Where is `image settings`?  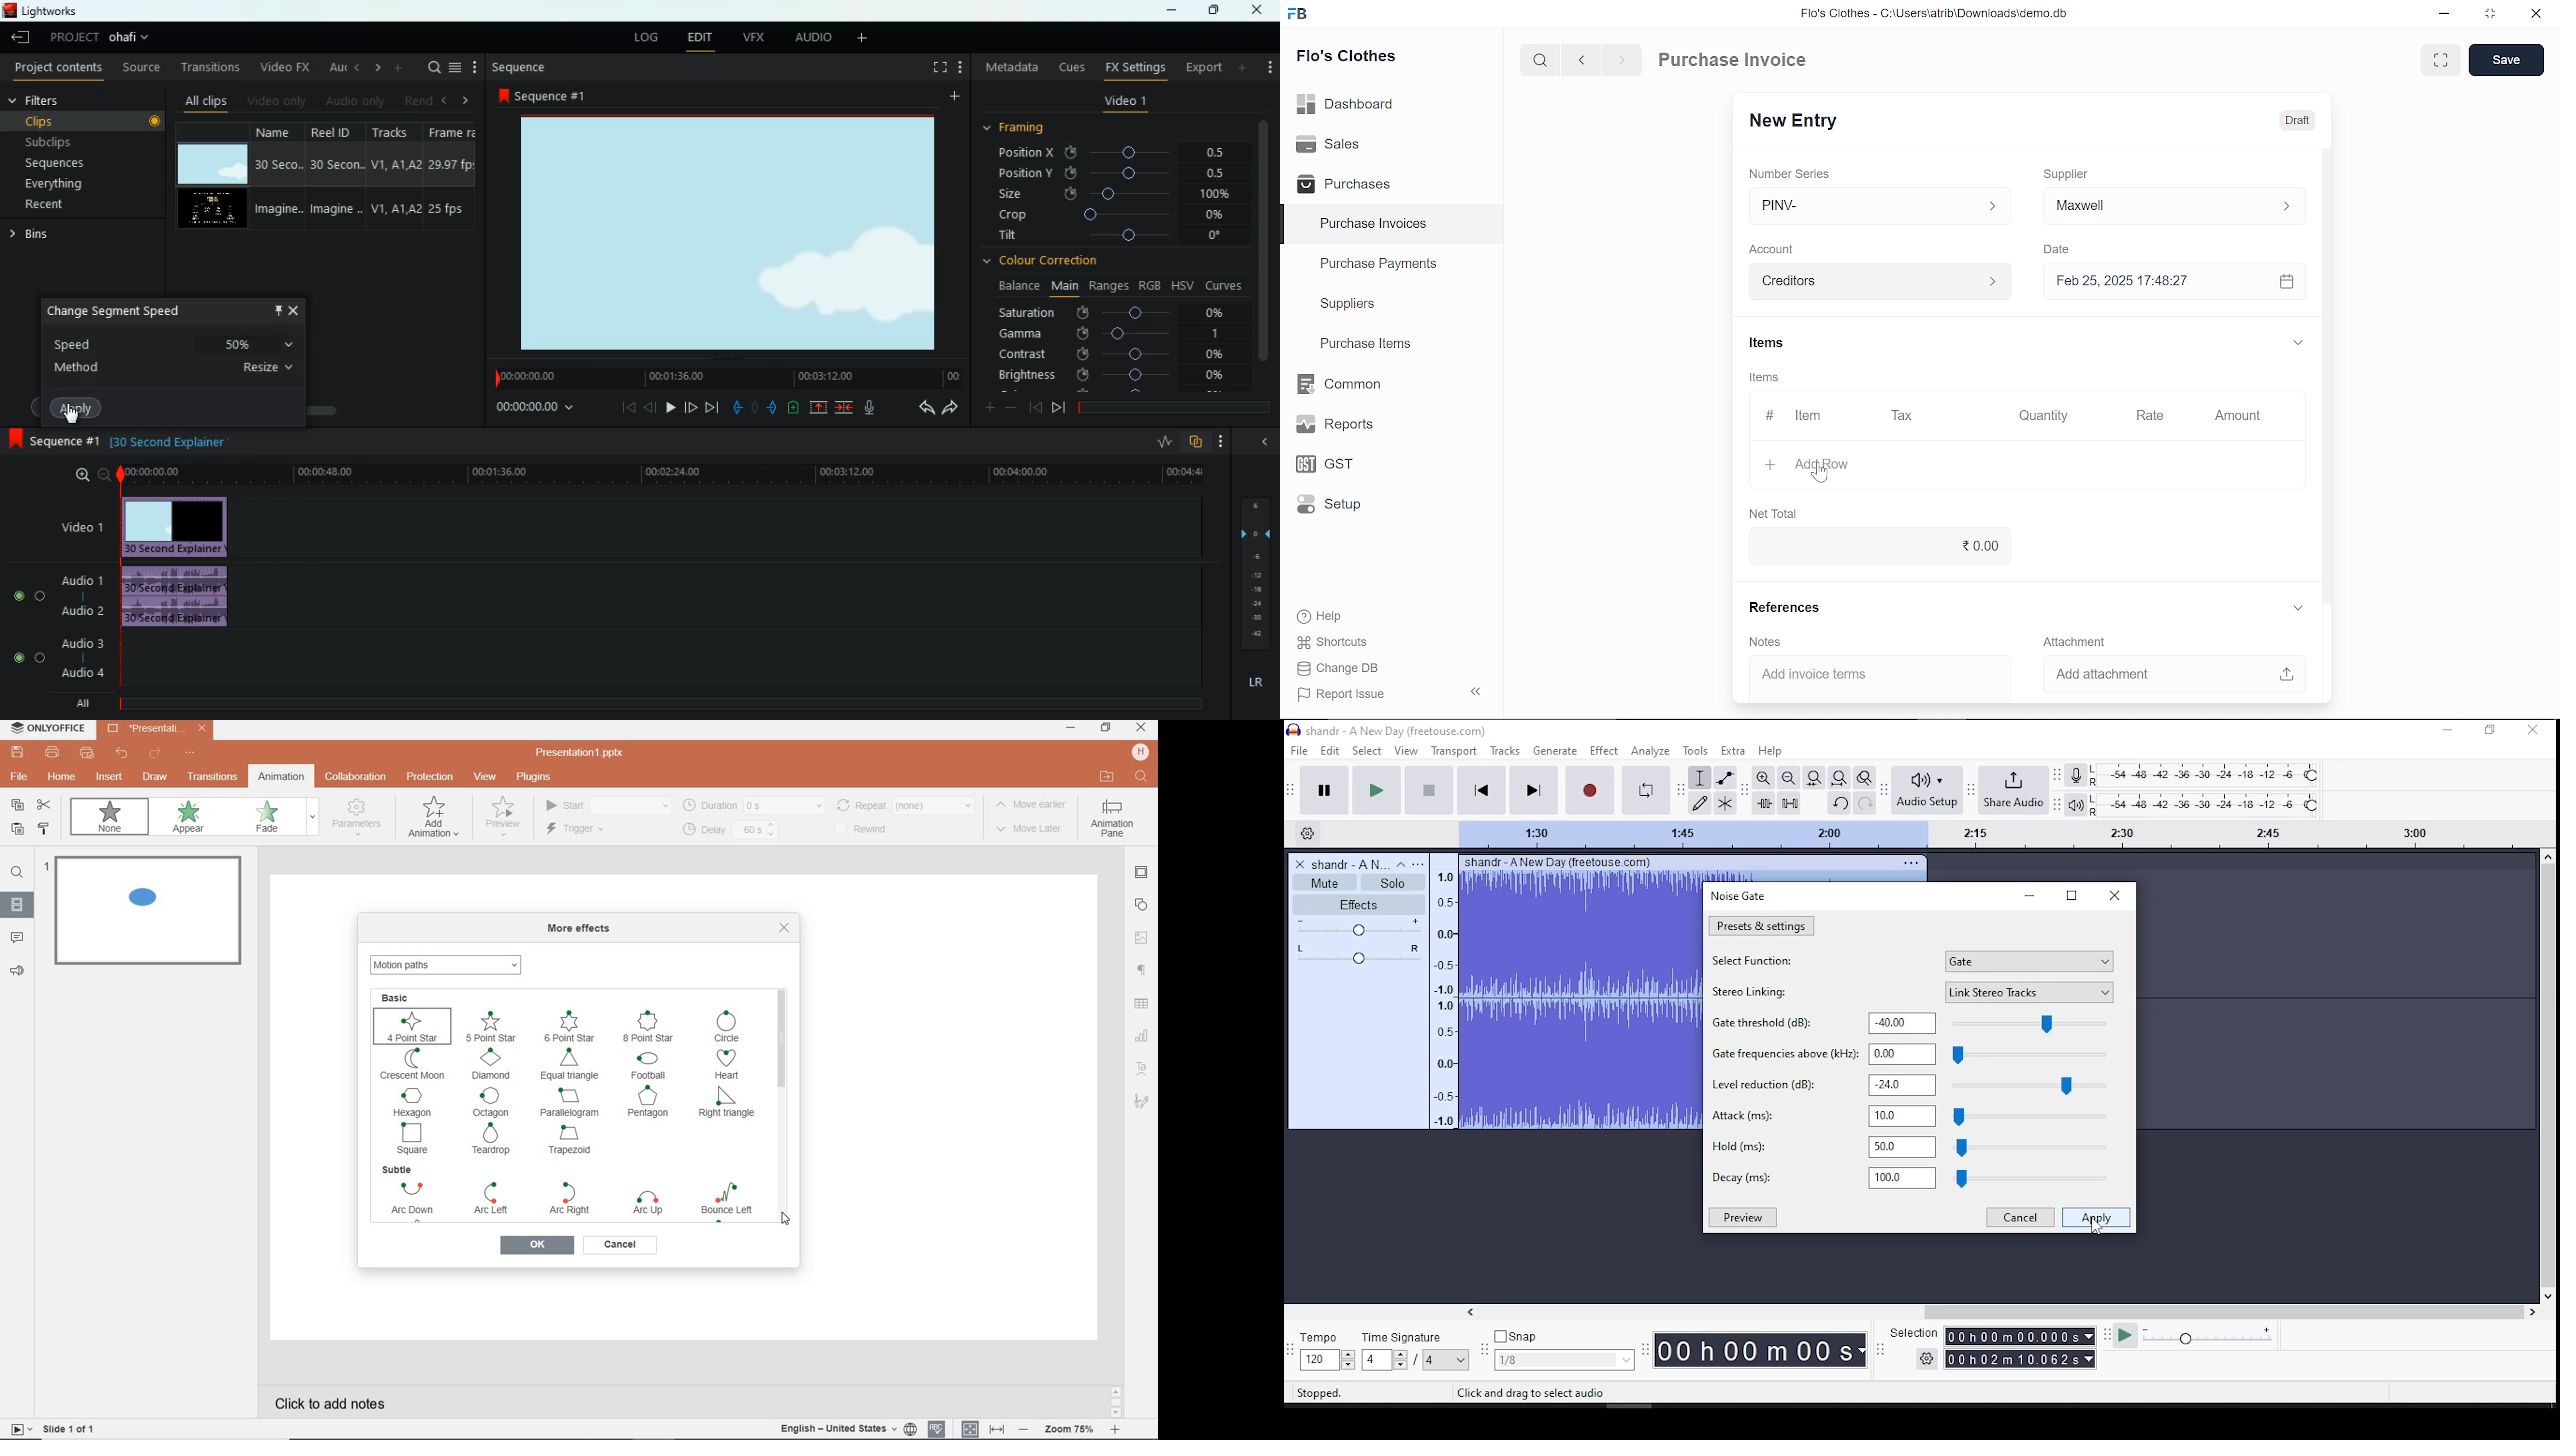 image settings is located at coordinates (1143, 936).